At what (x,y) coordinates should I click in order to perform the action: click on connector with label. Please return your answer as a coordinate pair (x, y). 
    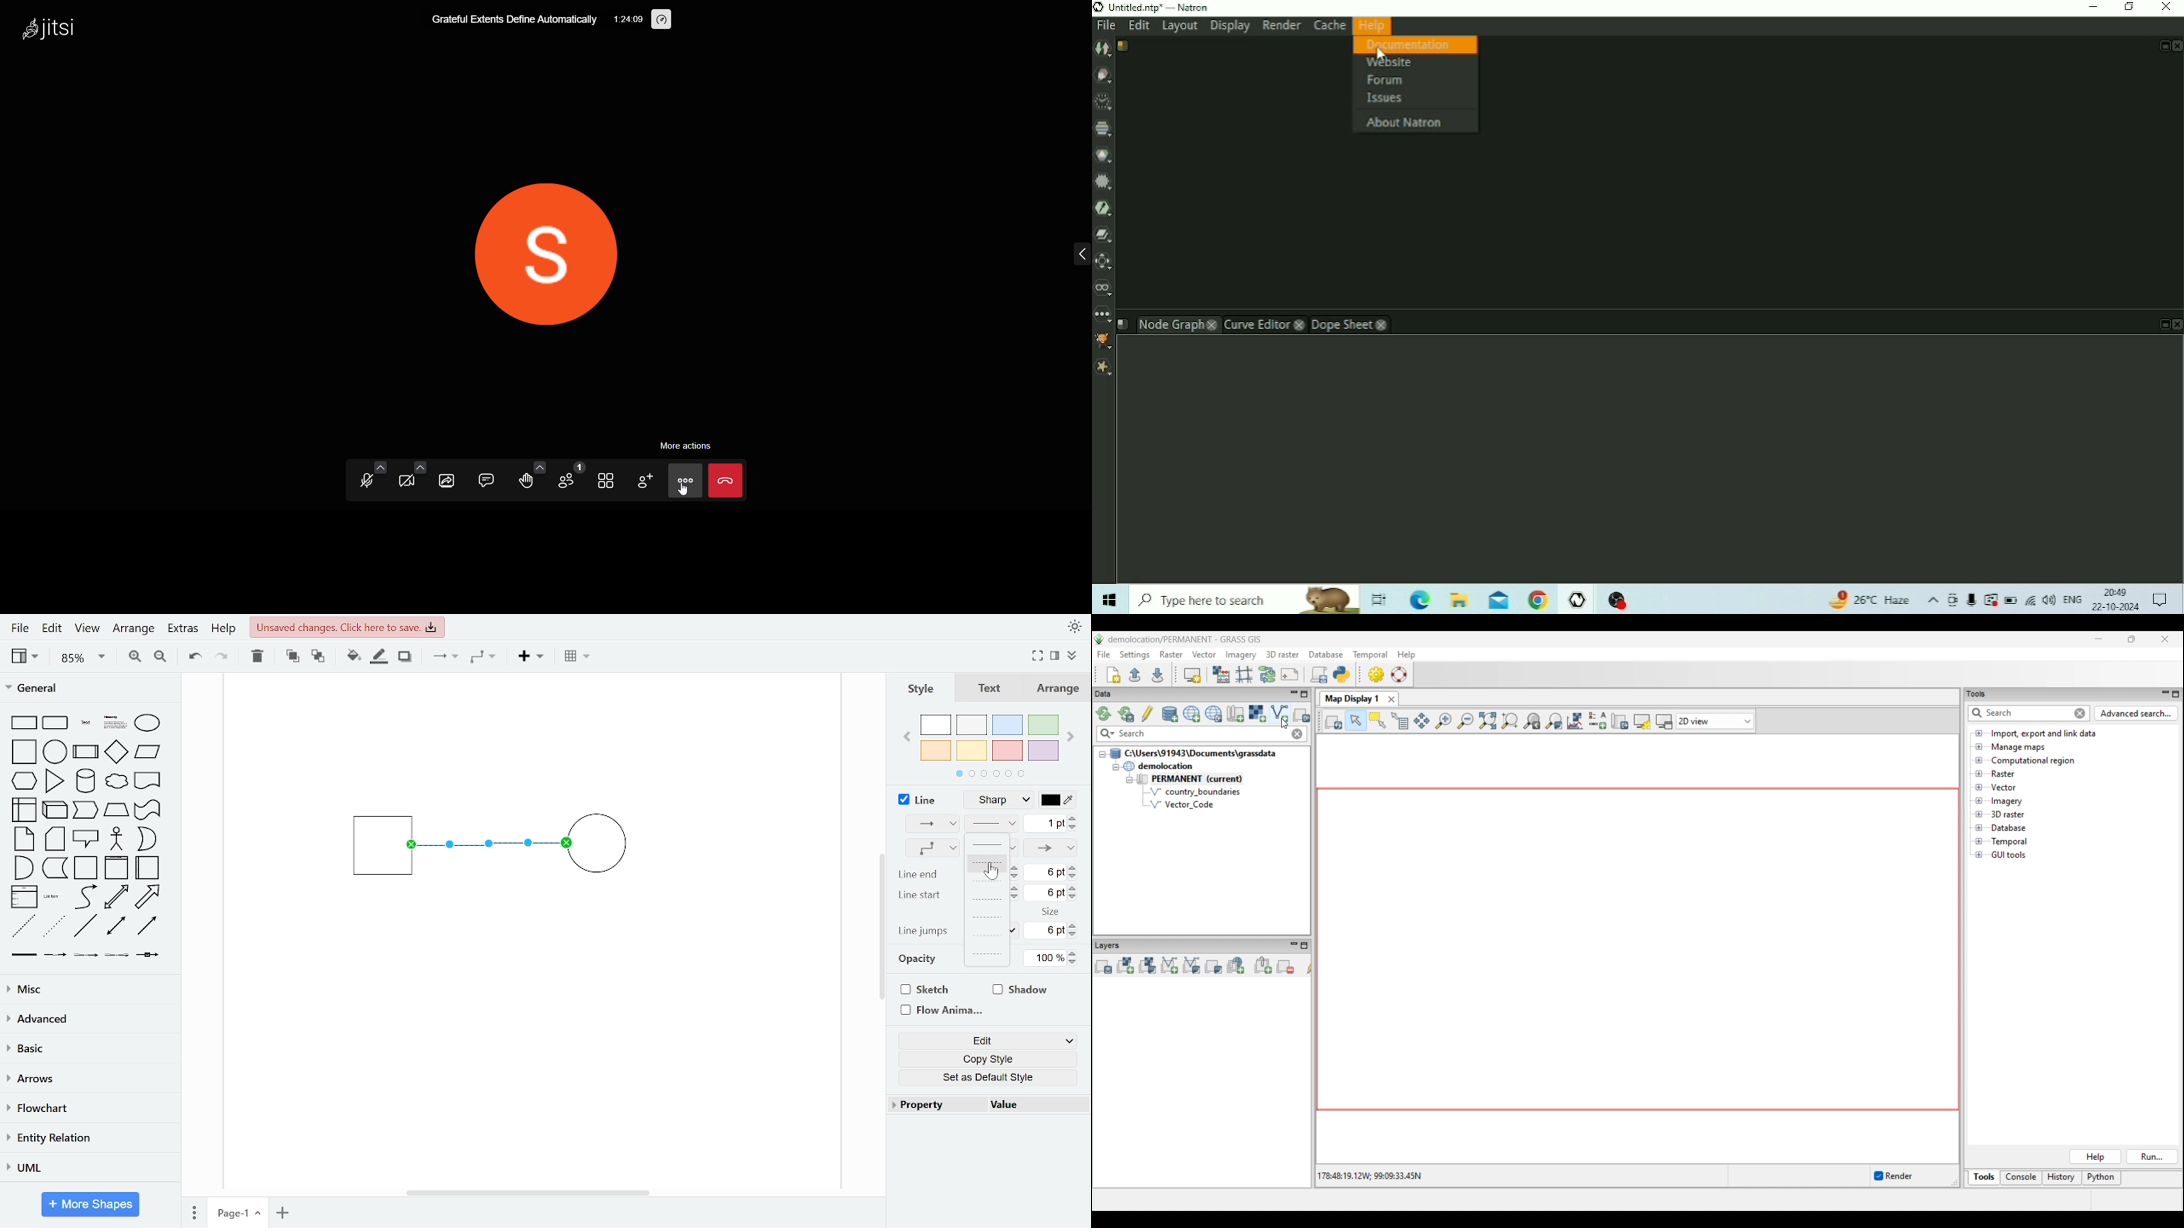
    Looking at the image, I should click on (55, 955).